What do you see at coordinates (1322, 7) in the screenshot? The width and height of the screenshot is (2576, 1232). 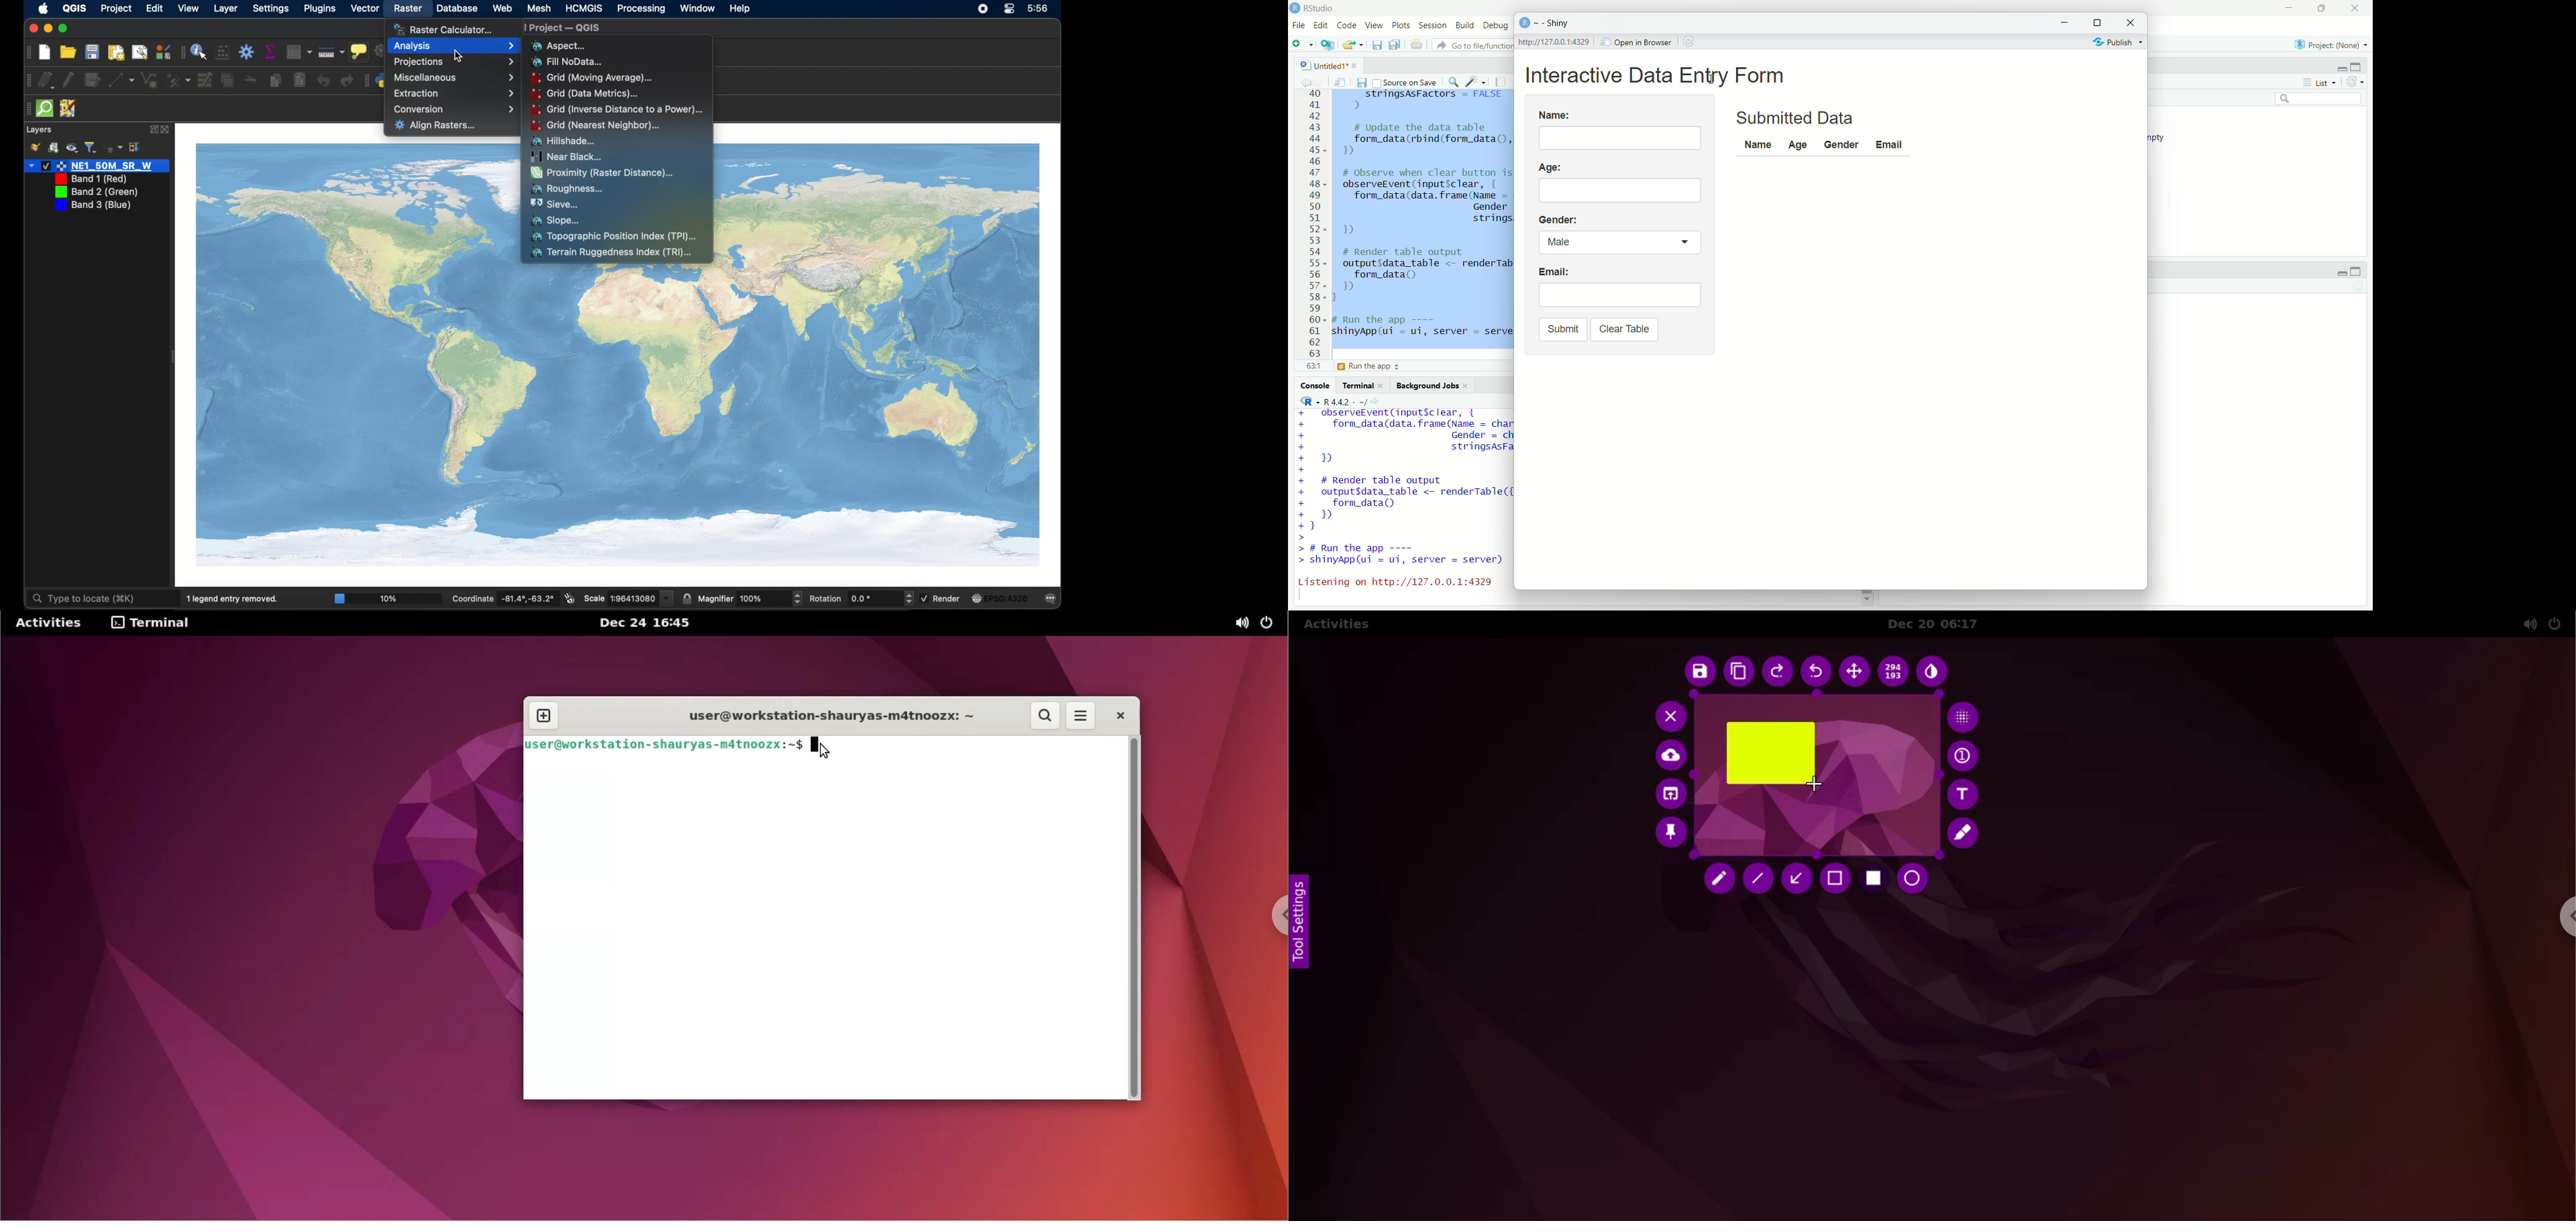 I see `RStudio` at bounding box center [1322, 7].